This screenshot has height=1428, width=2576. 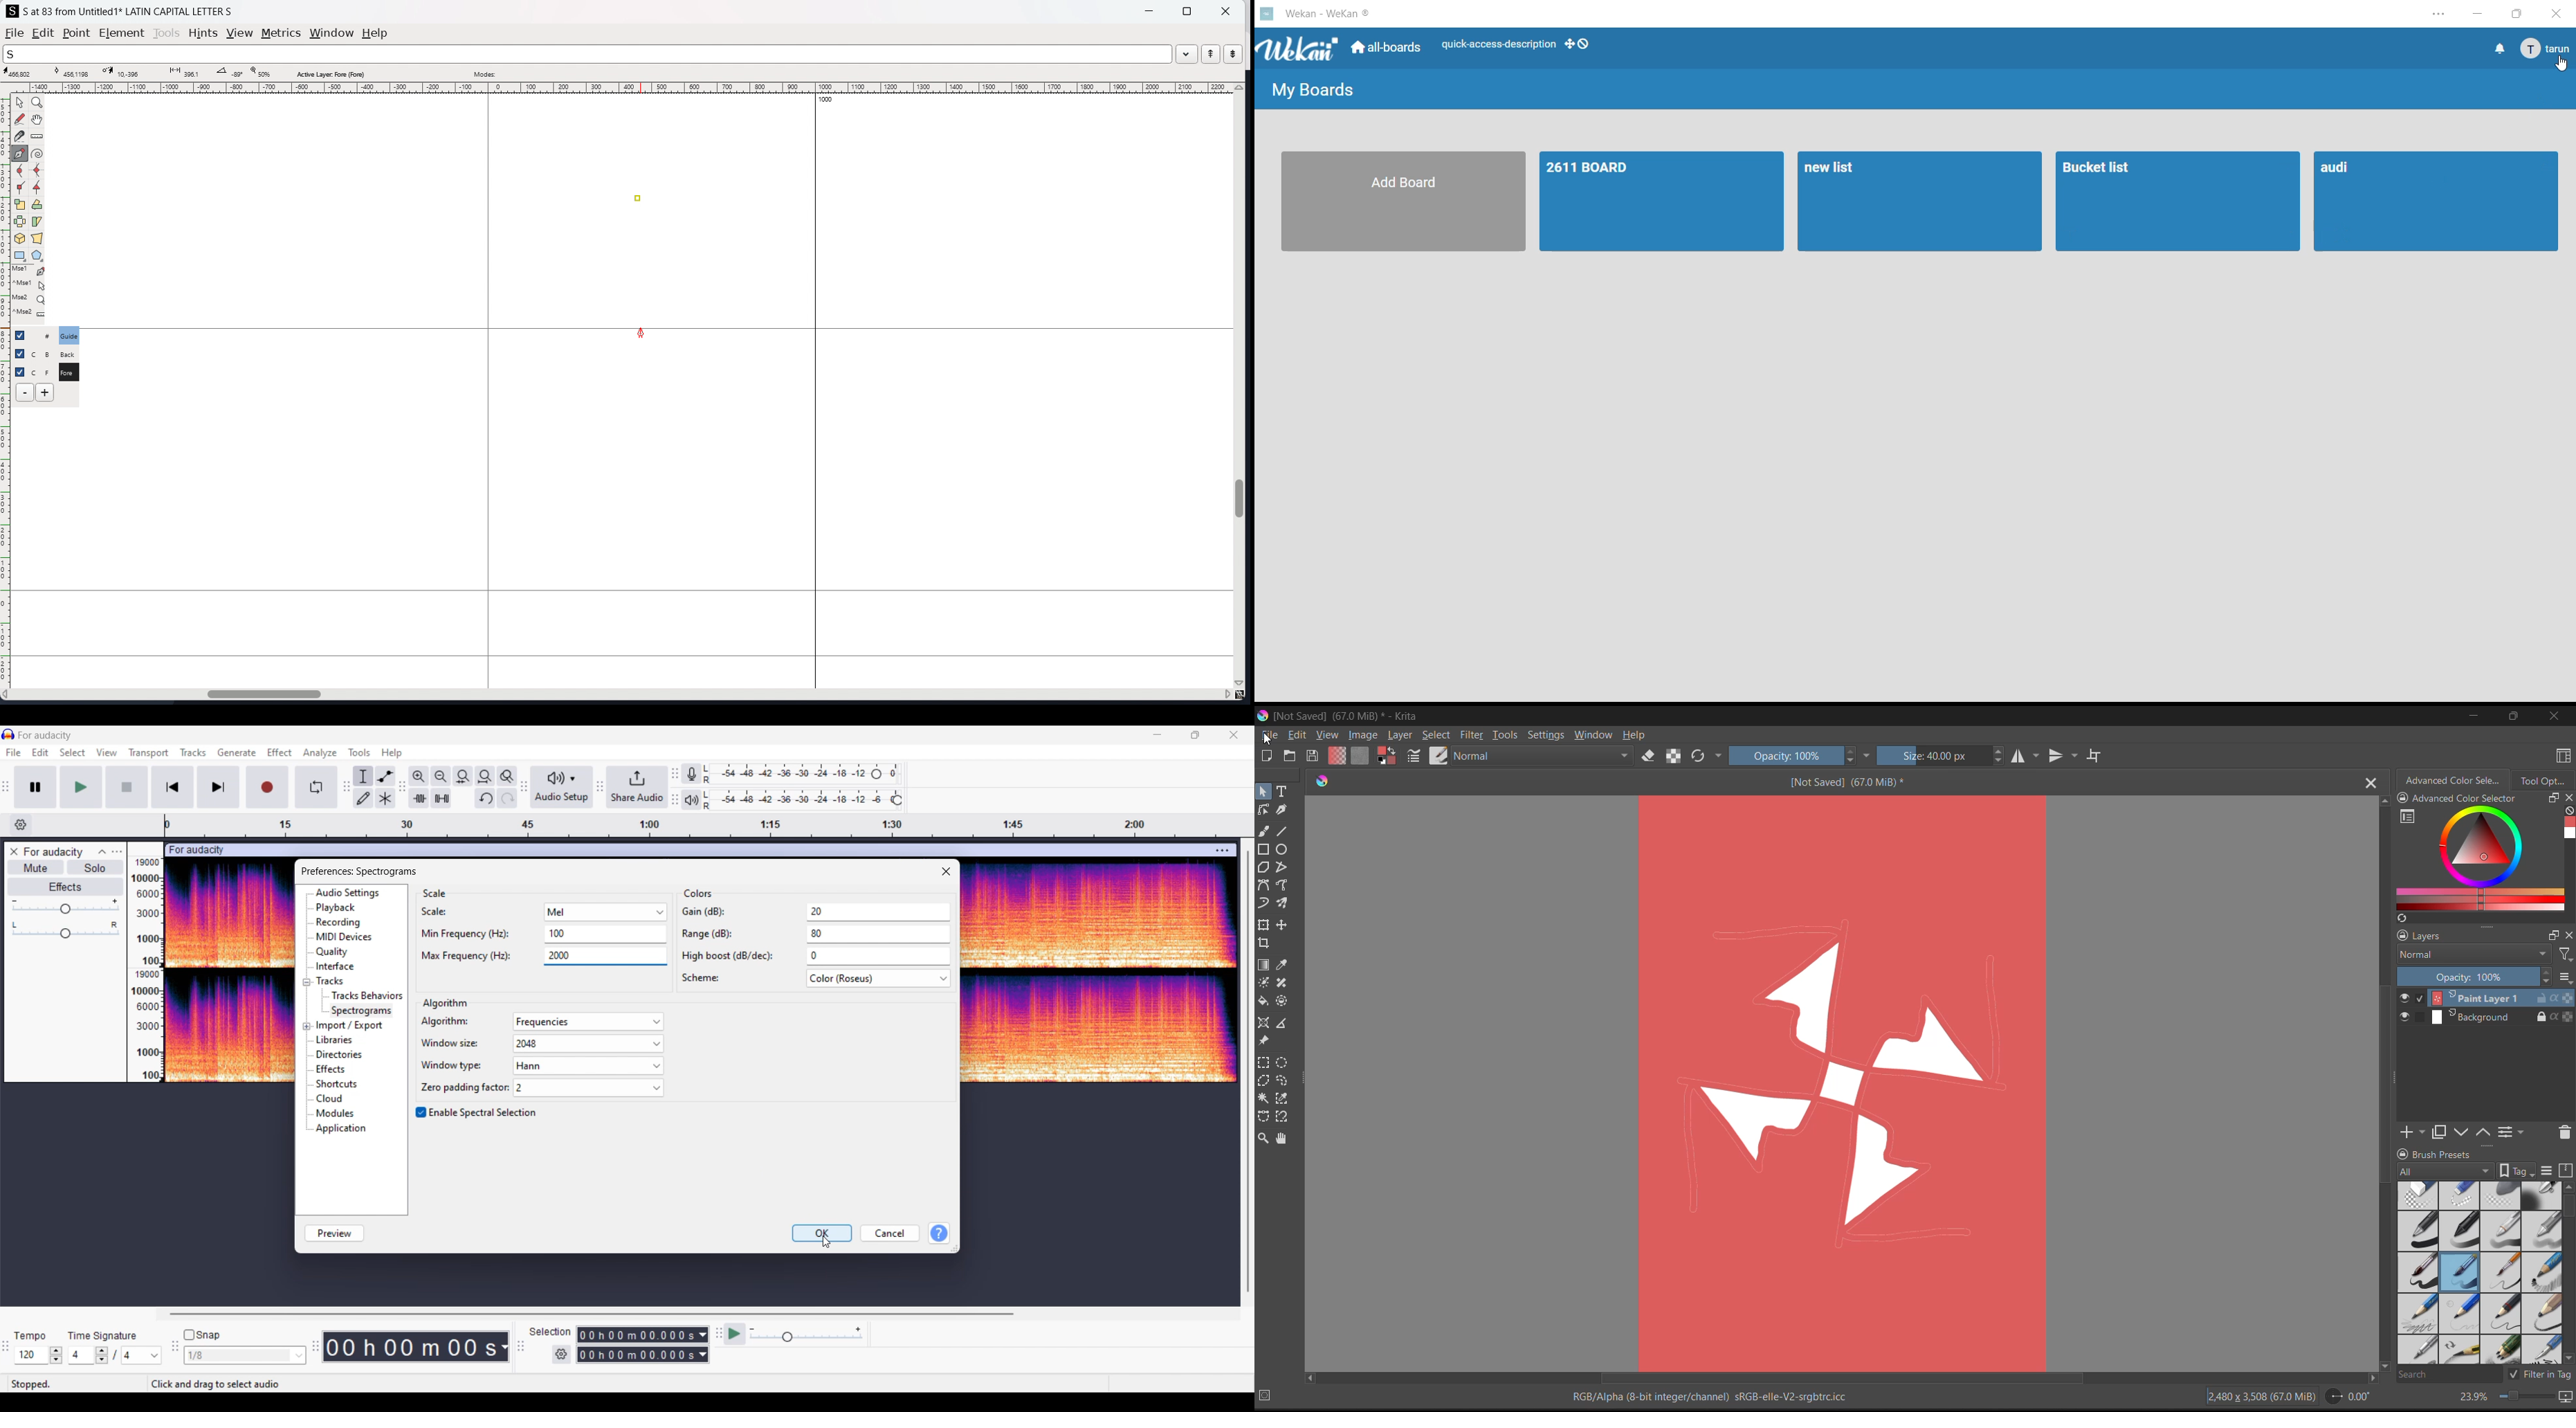 I want to click on Vertical slide bar, so click(x=1249, y=1071).